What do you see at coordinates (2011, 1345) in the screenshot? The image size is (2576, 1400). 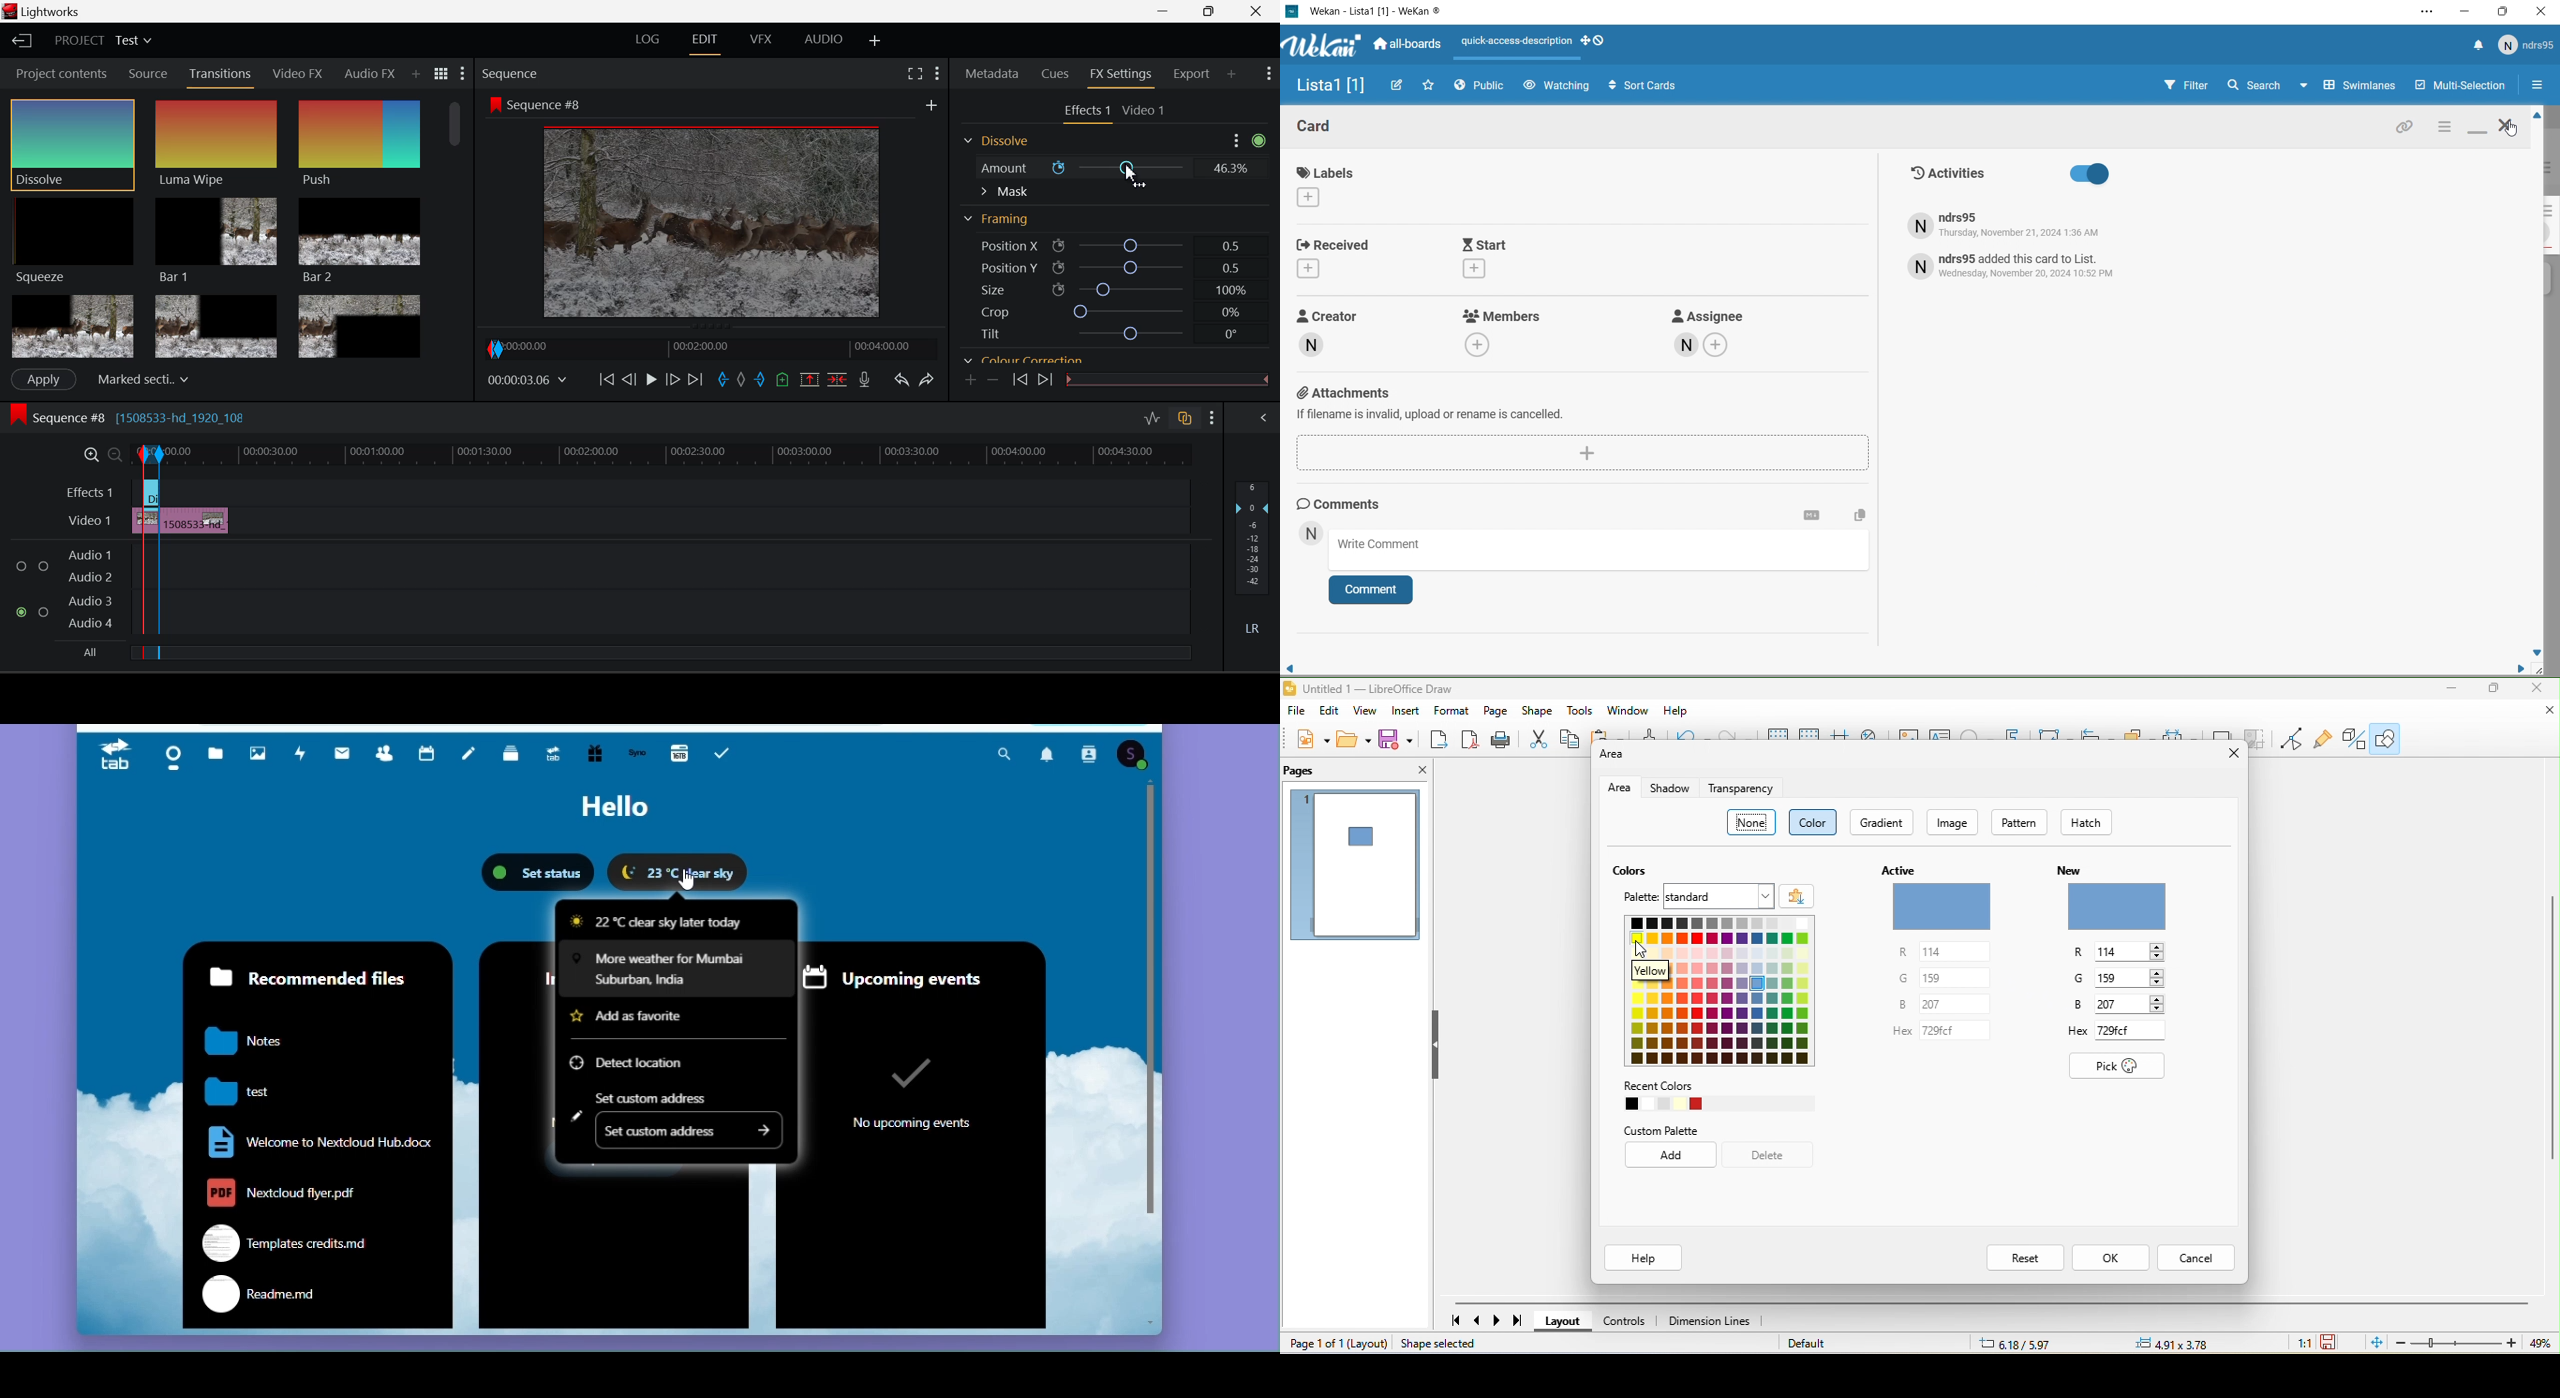 I see `6.18/5.97` at bounding box center [2011, 1345].